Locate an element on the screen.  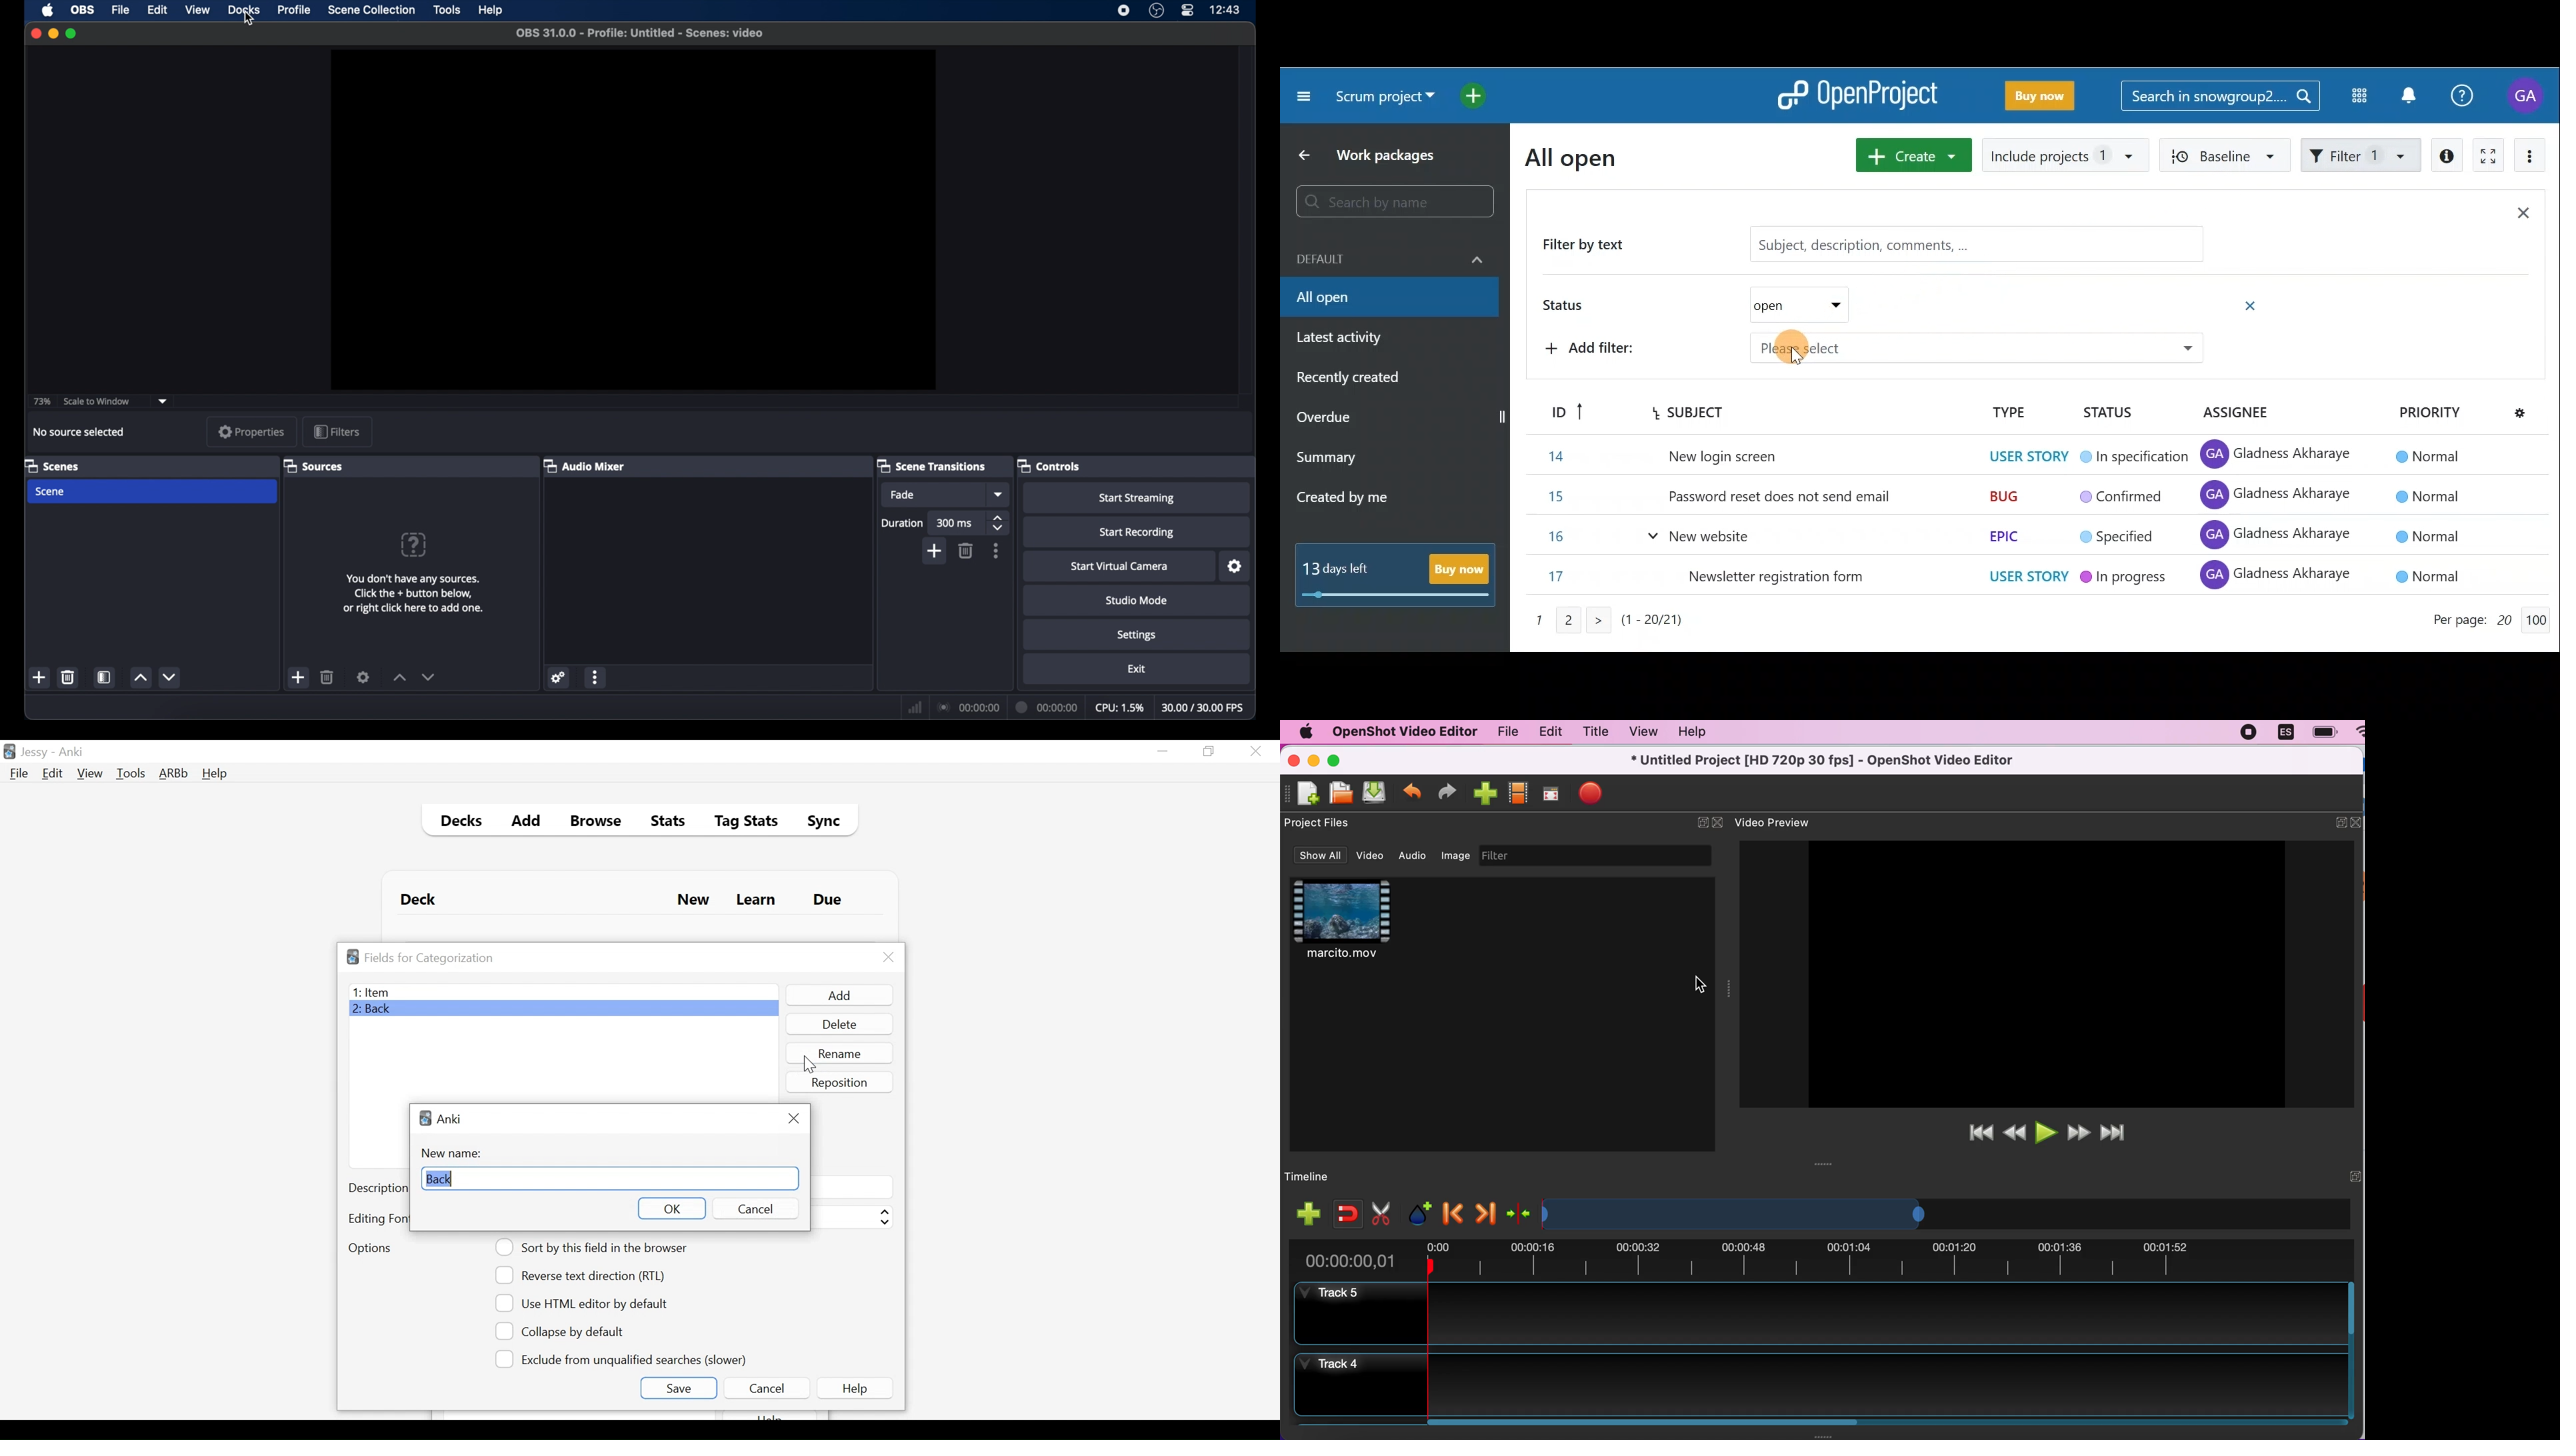
title is located at coordinates (1594, 732).